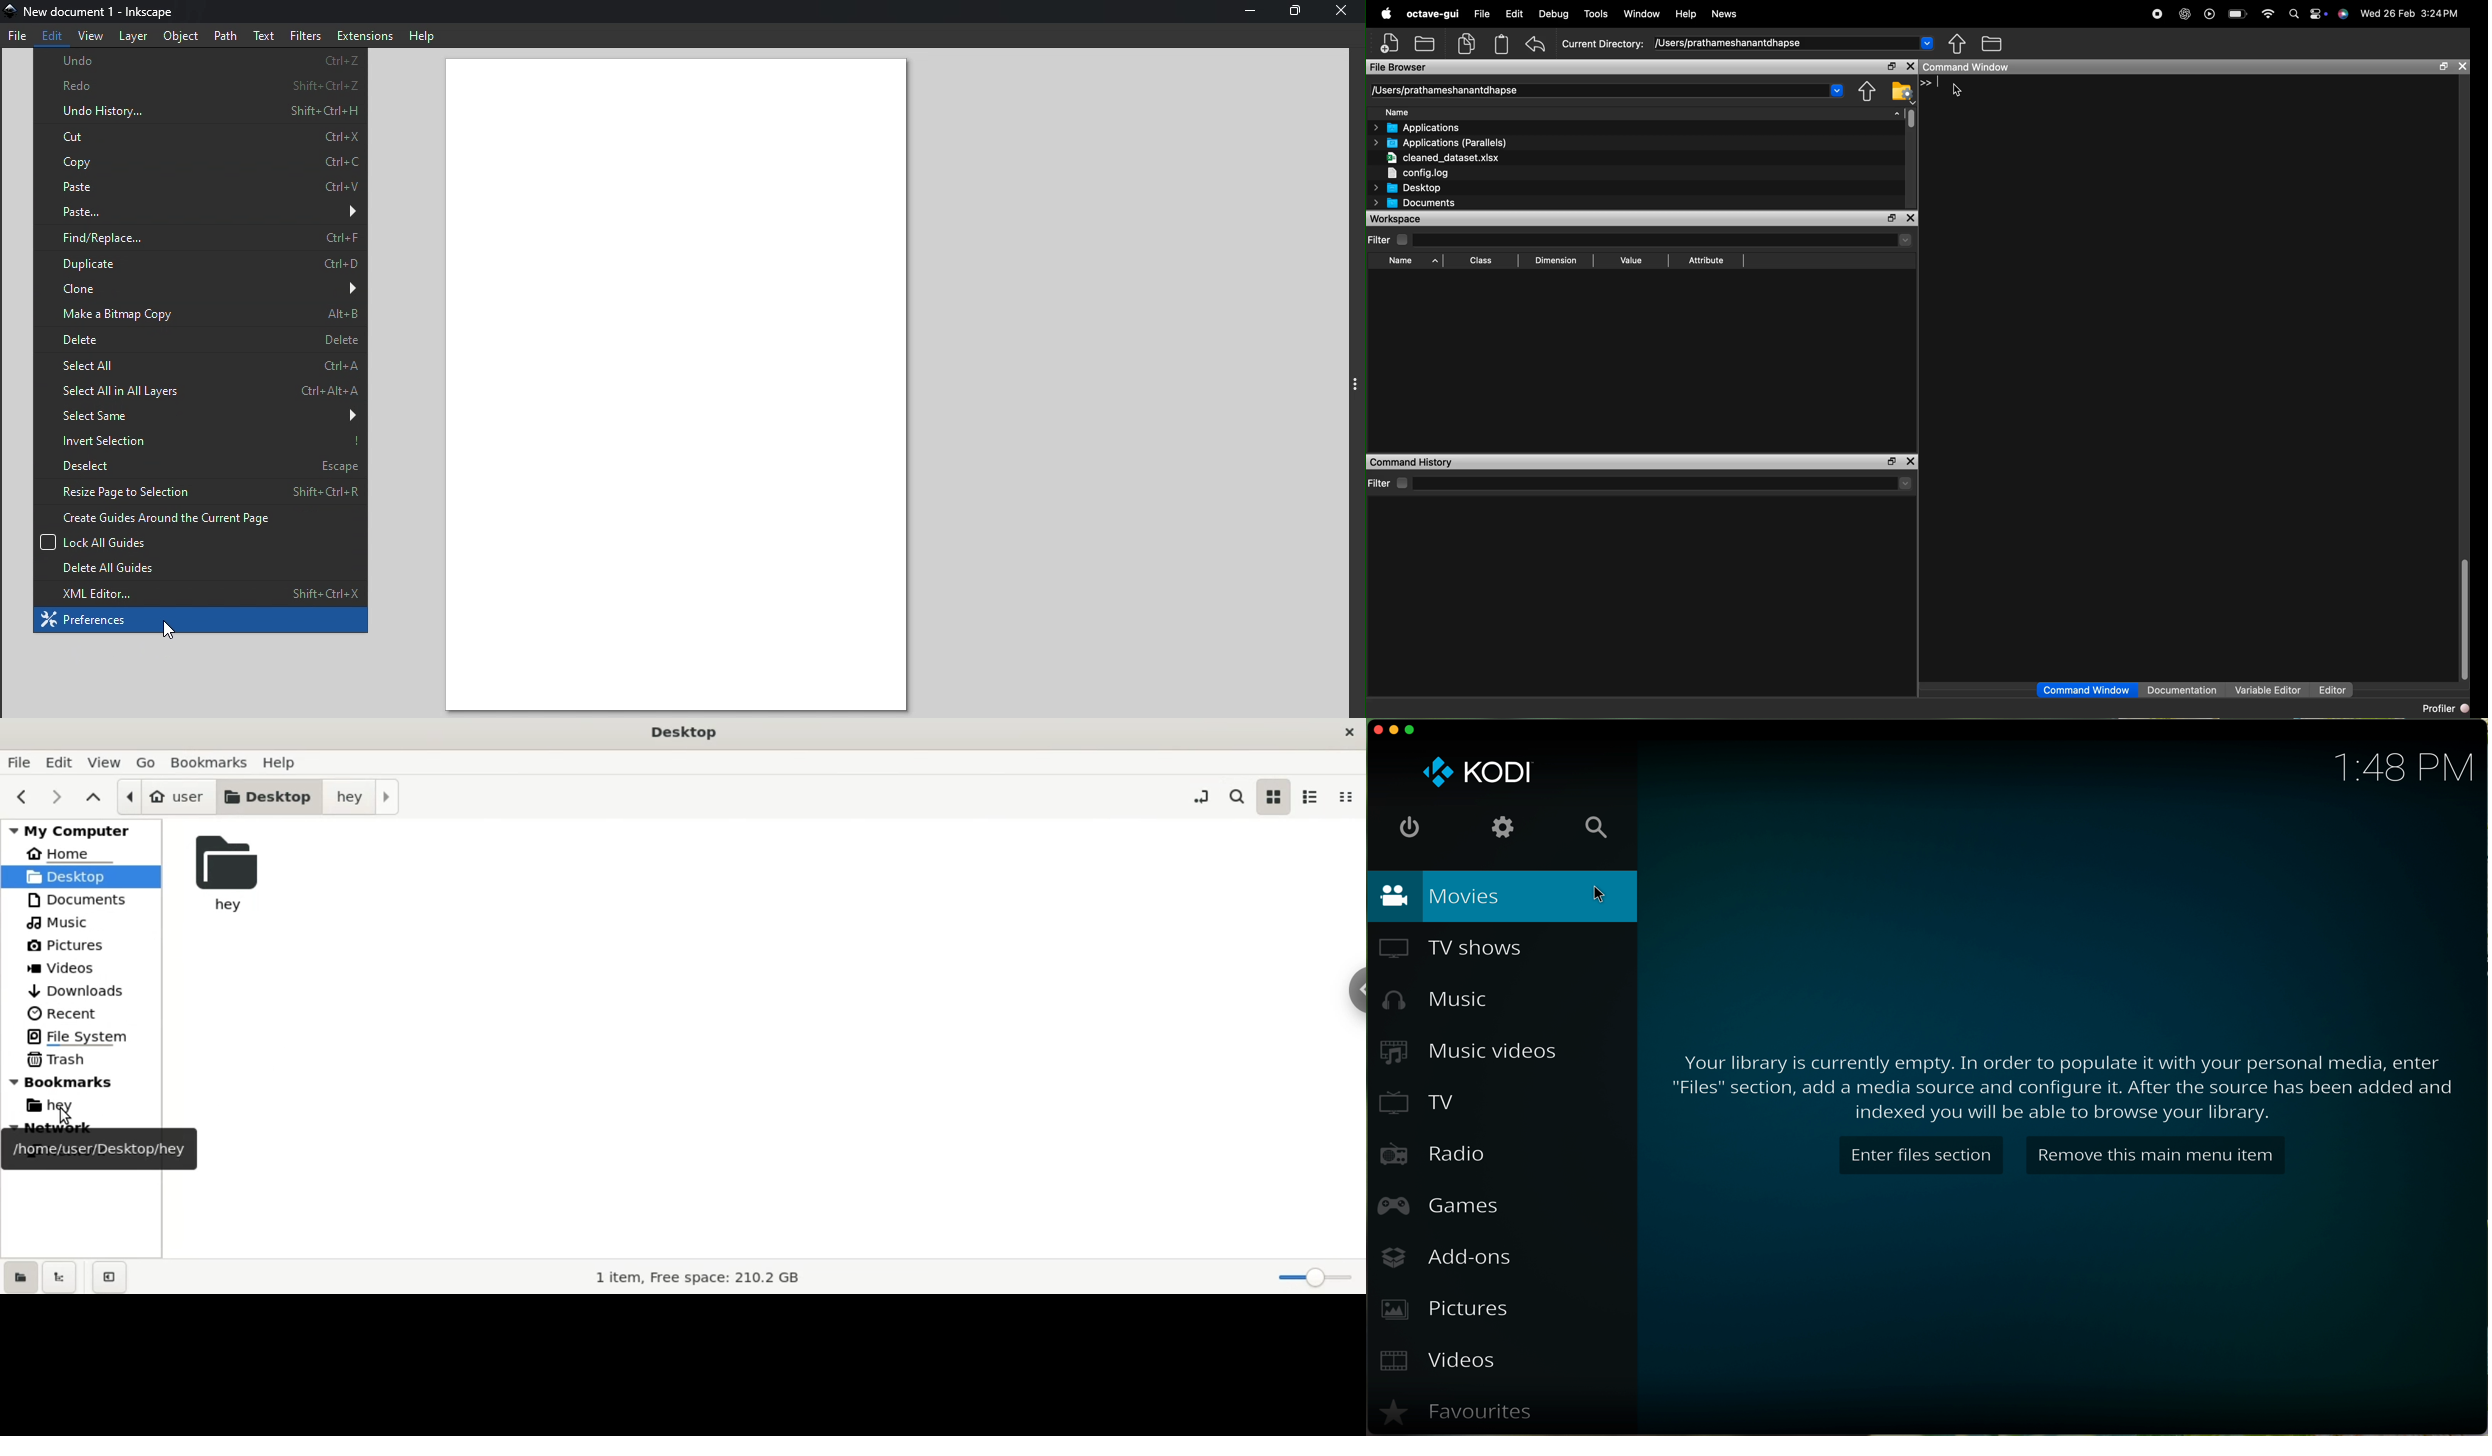 The width and height of the screenshot is (2492, 1456). What do you see at coordinates (1457, 1363) in the screenshot?
I see `videos` at bounding box center [1457, 1363].